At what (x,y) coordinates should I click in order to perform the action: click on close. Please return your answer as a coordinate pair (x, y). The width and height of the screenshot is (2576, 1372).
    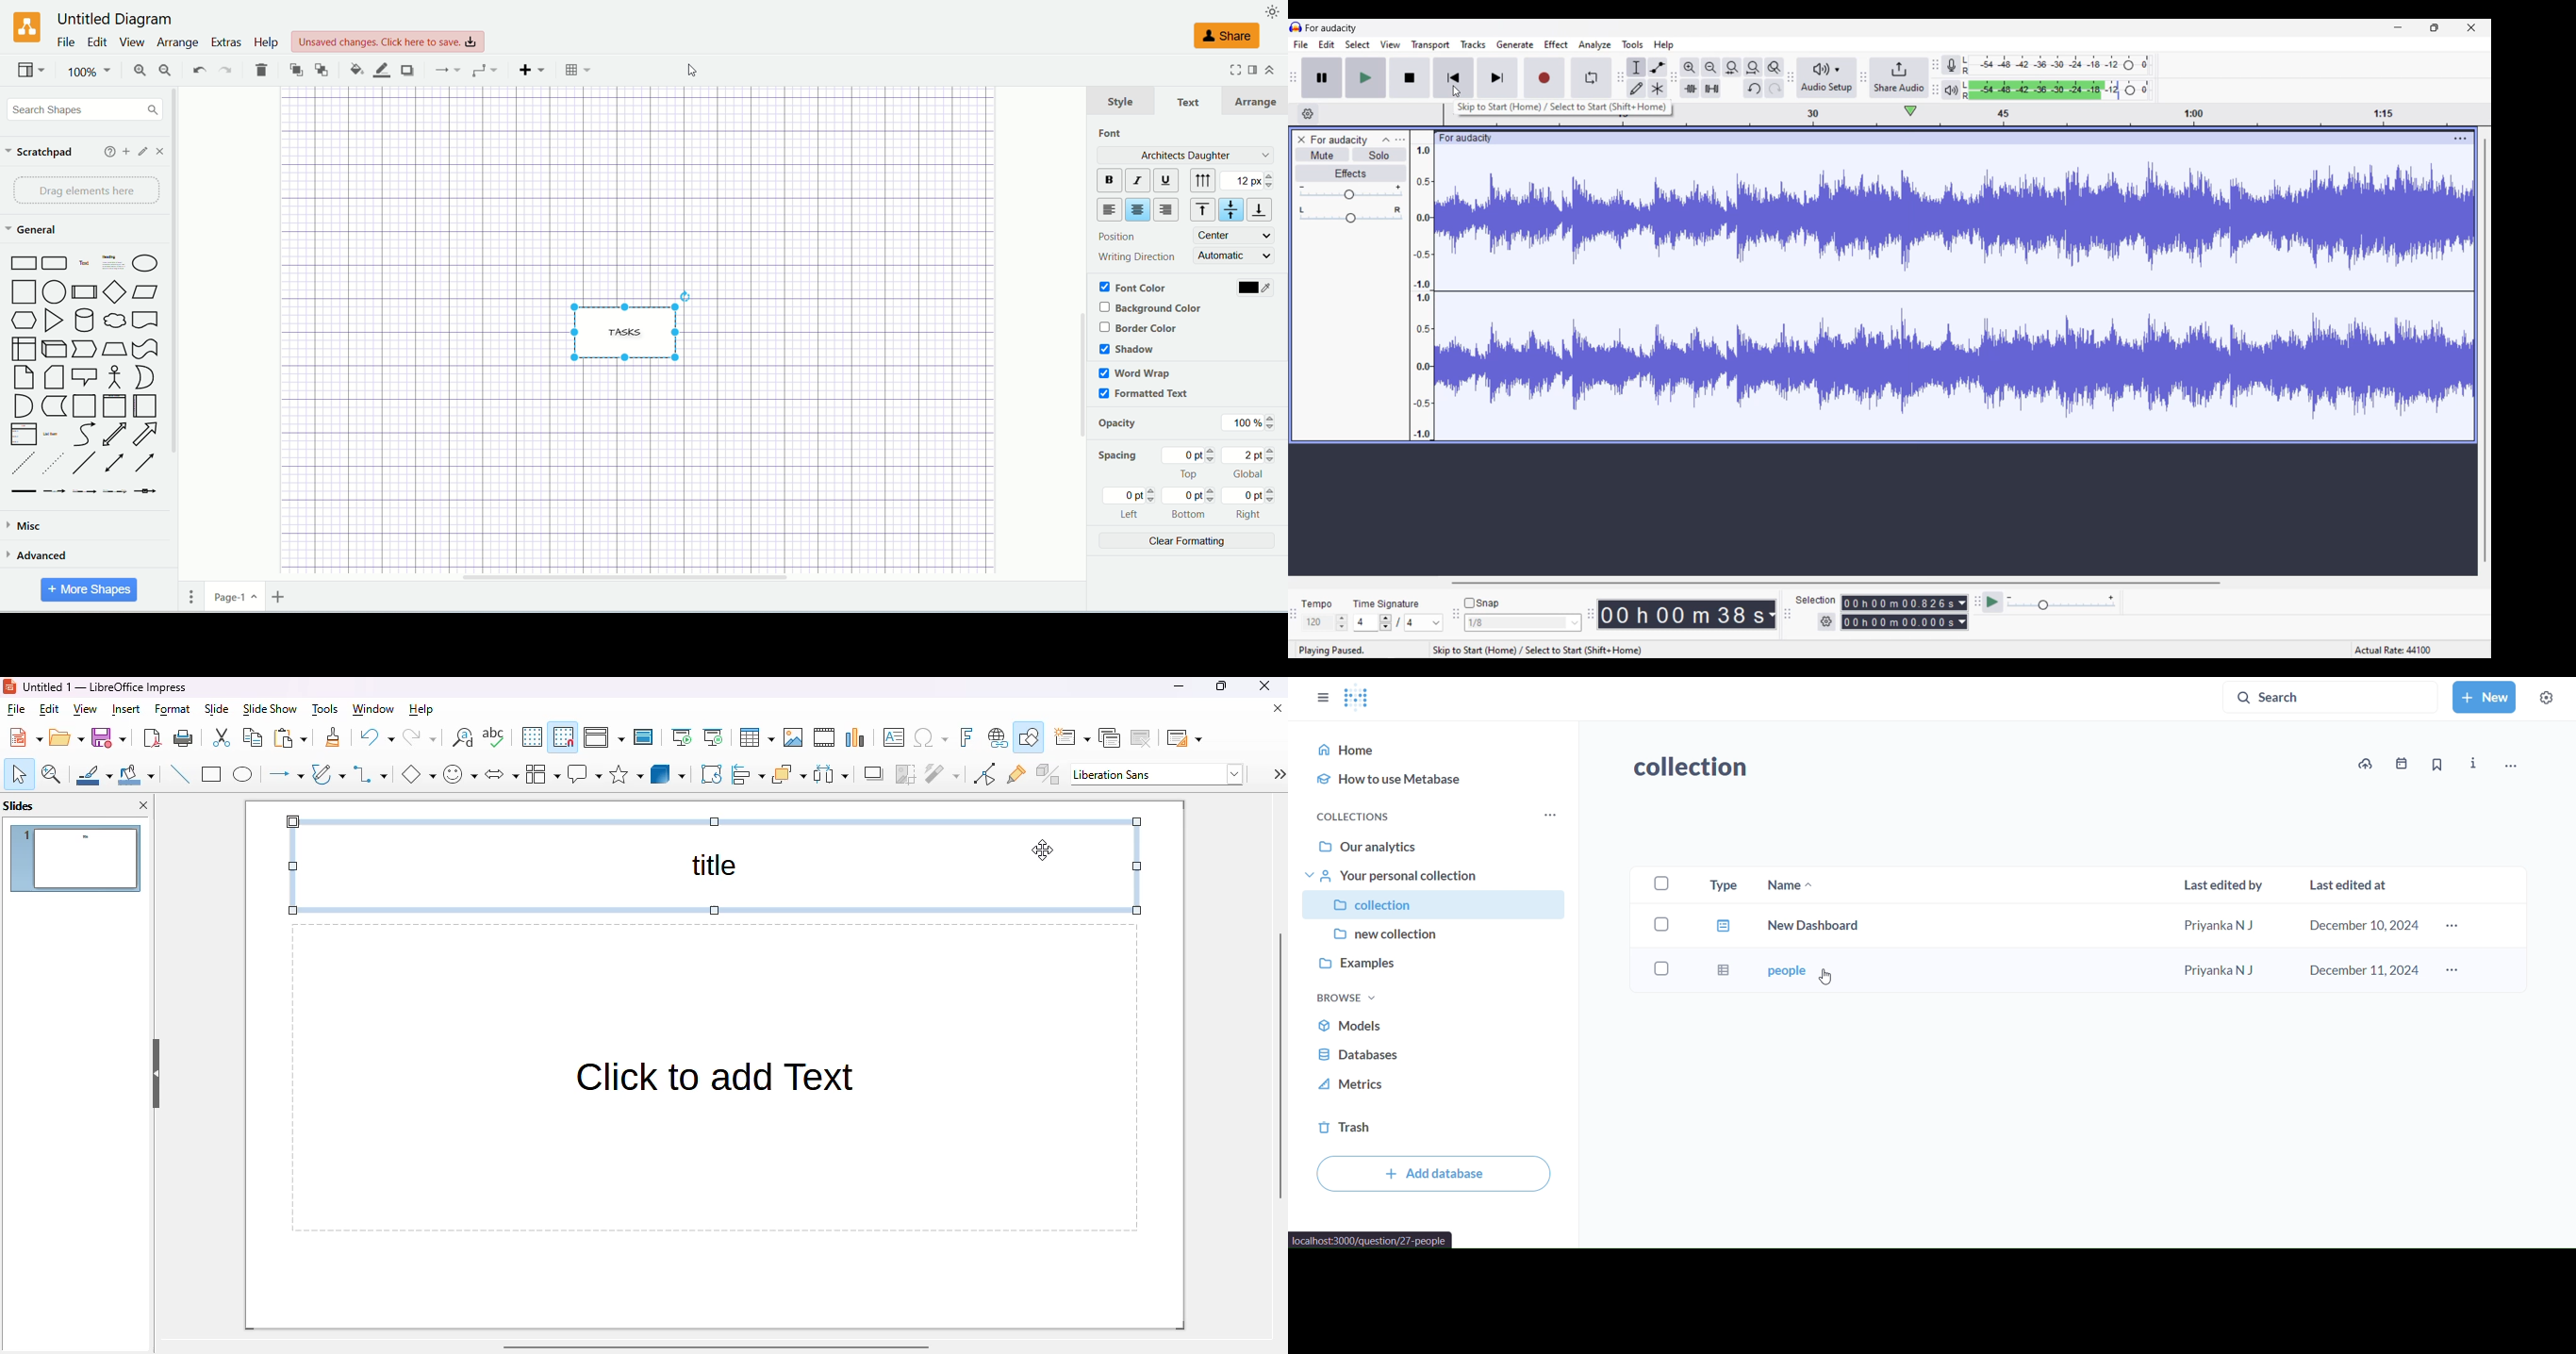
    Looking at the image, I should click on (1264, 686).